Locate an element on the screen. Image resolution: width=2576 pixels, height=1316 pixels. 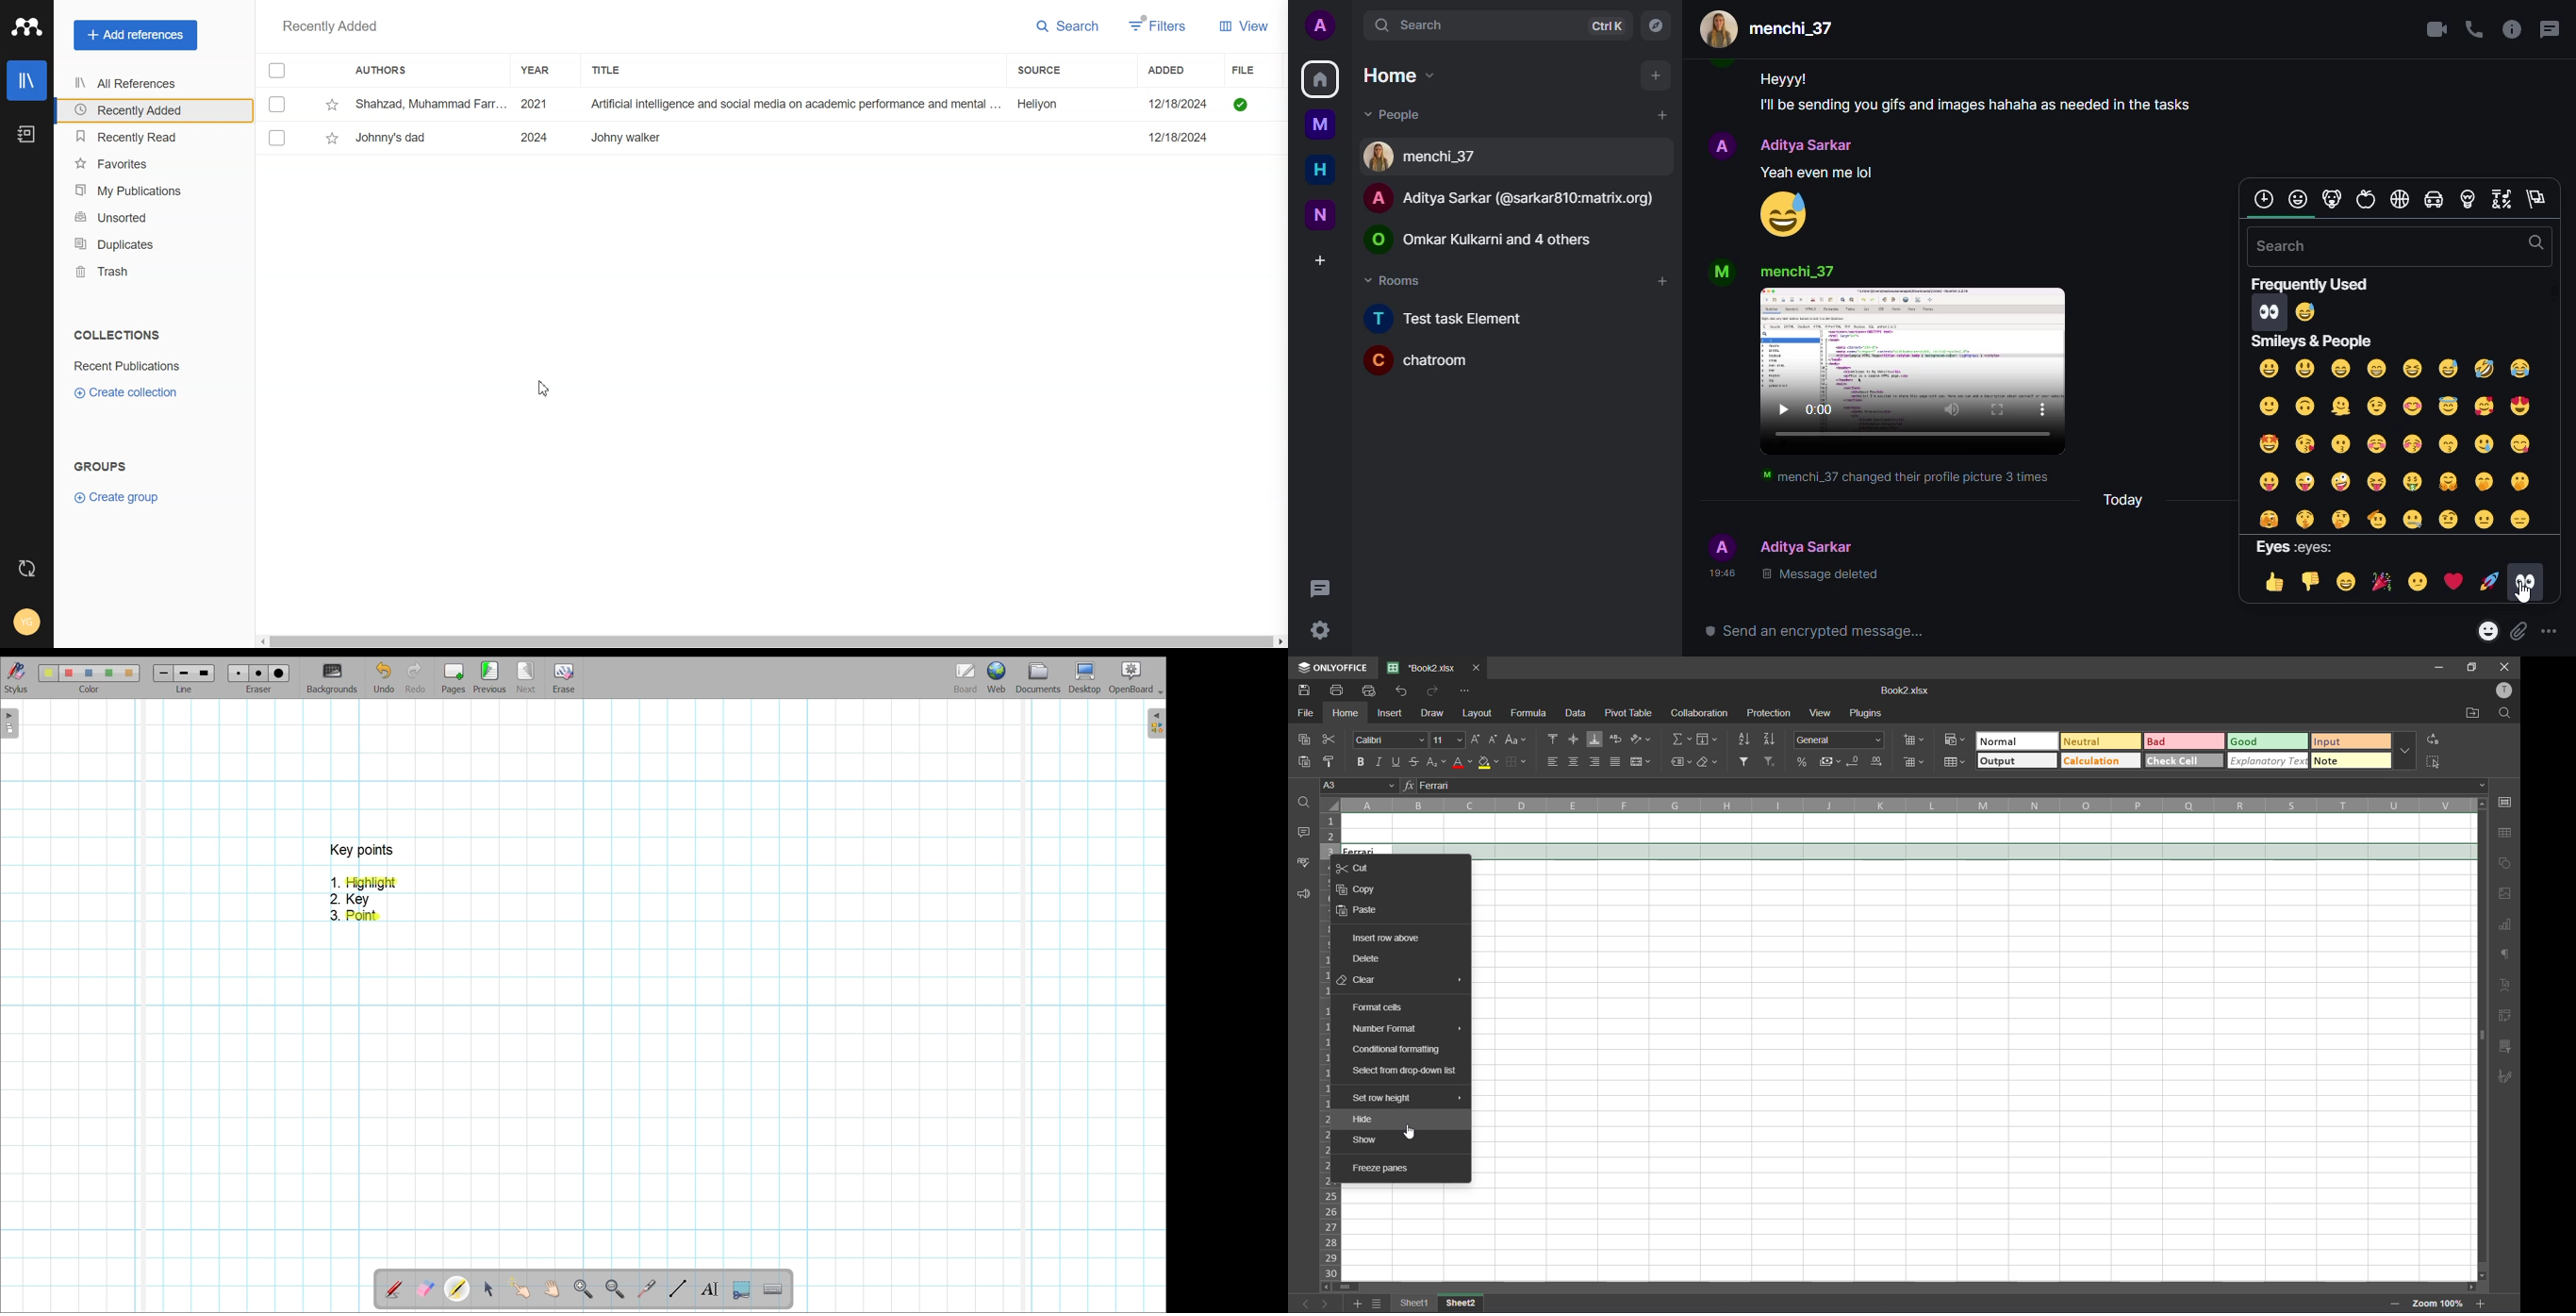
fill color is located at coordinates (1492, 762).